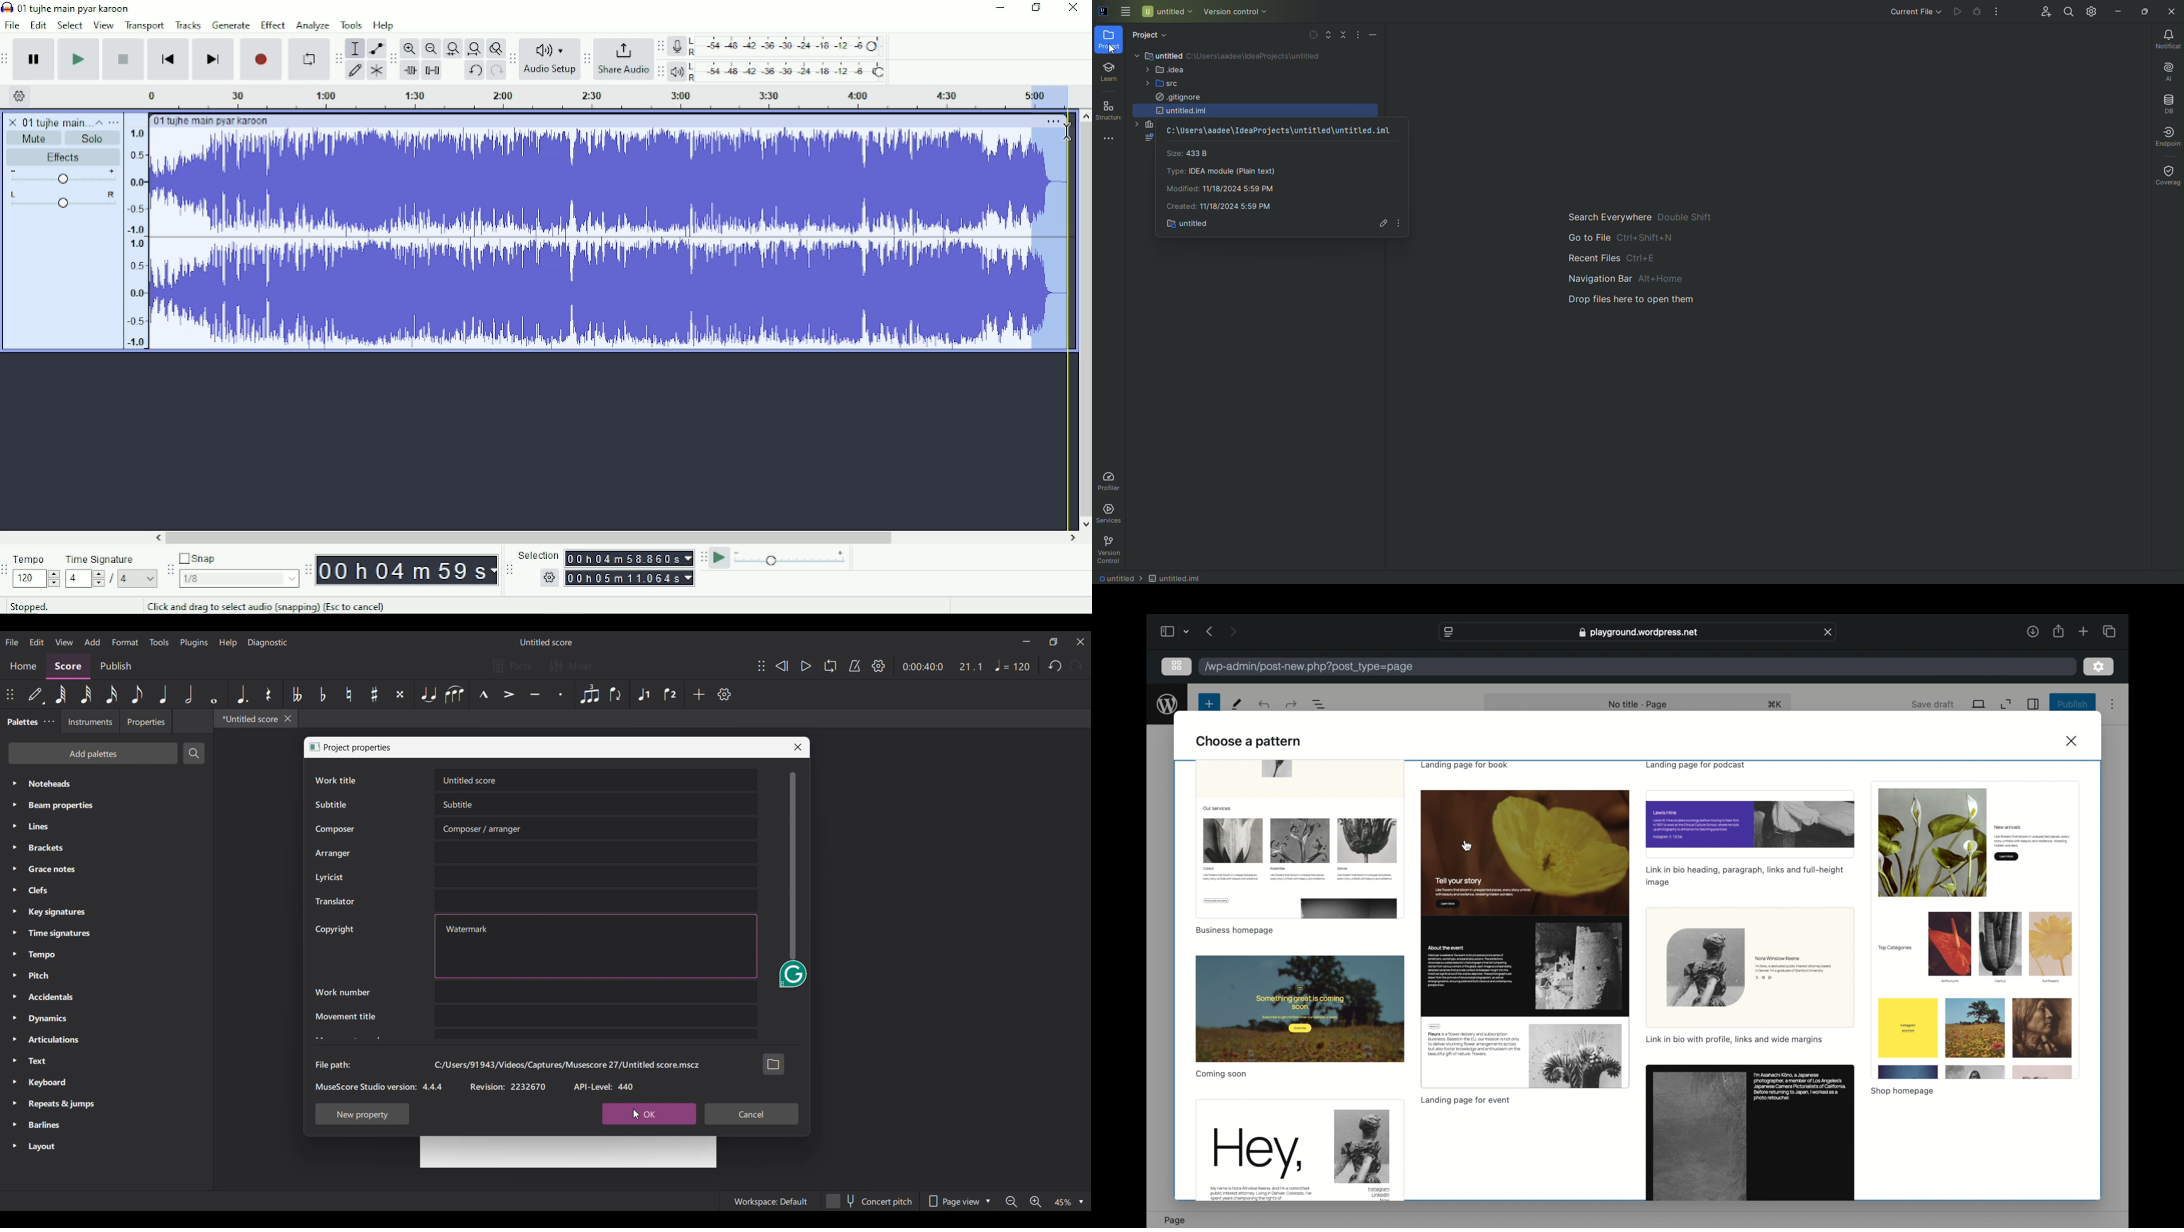  I want to click on choose pattern, so click(1249, 741).